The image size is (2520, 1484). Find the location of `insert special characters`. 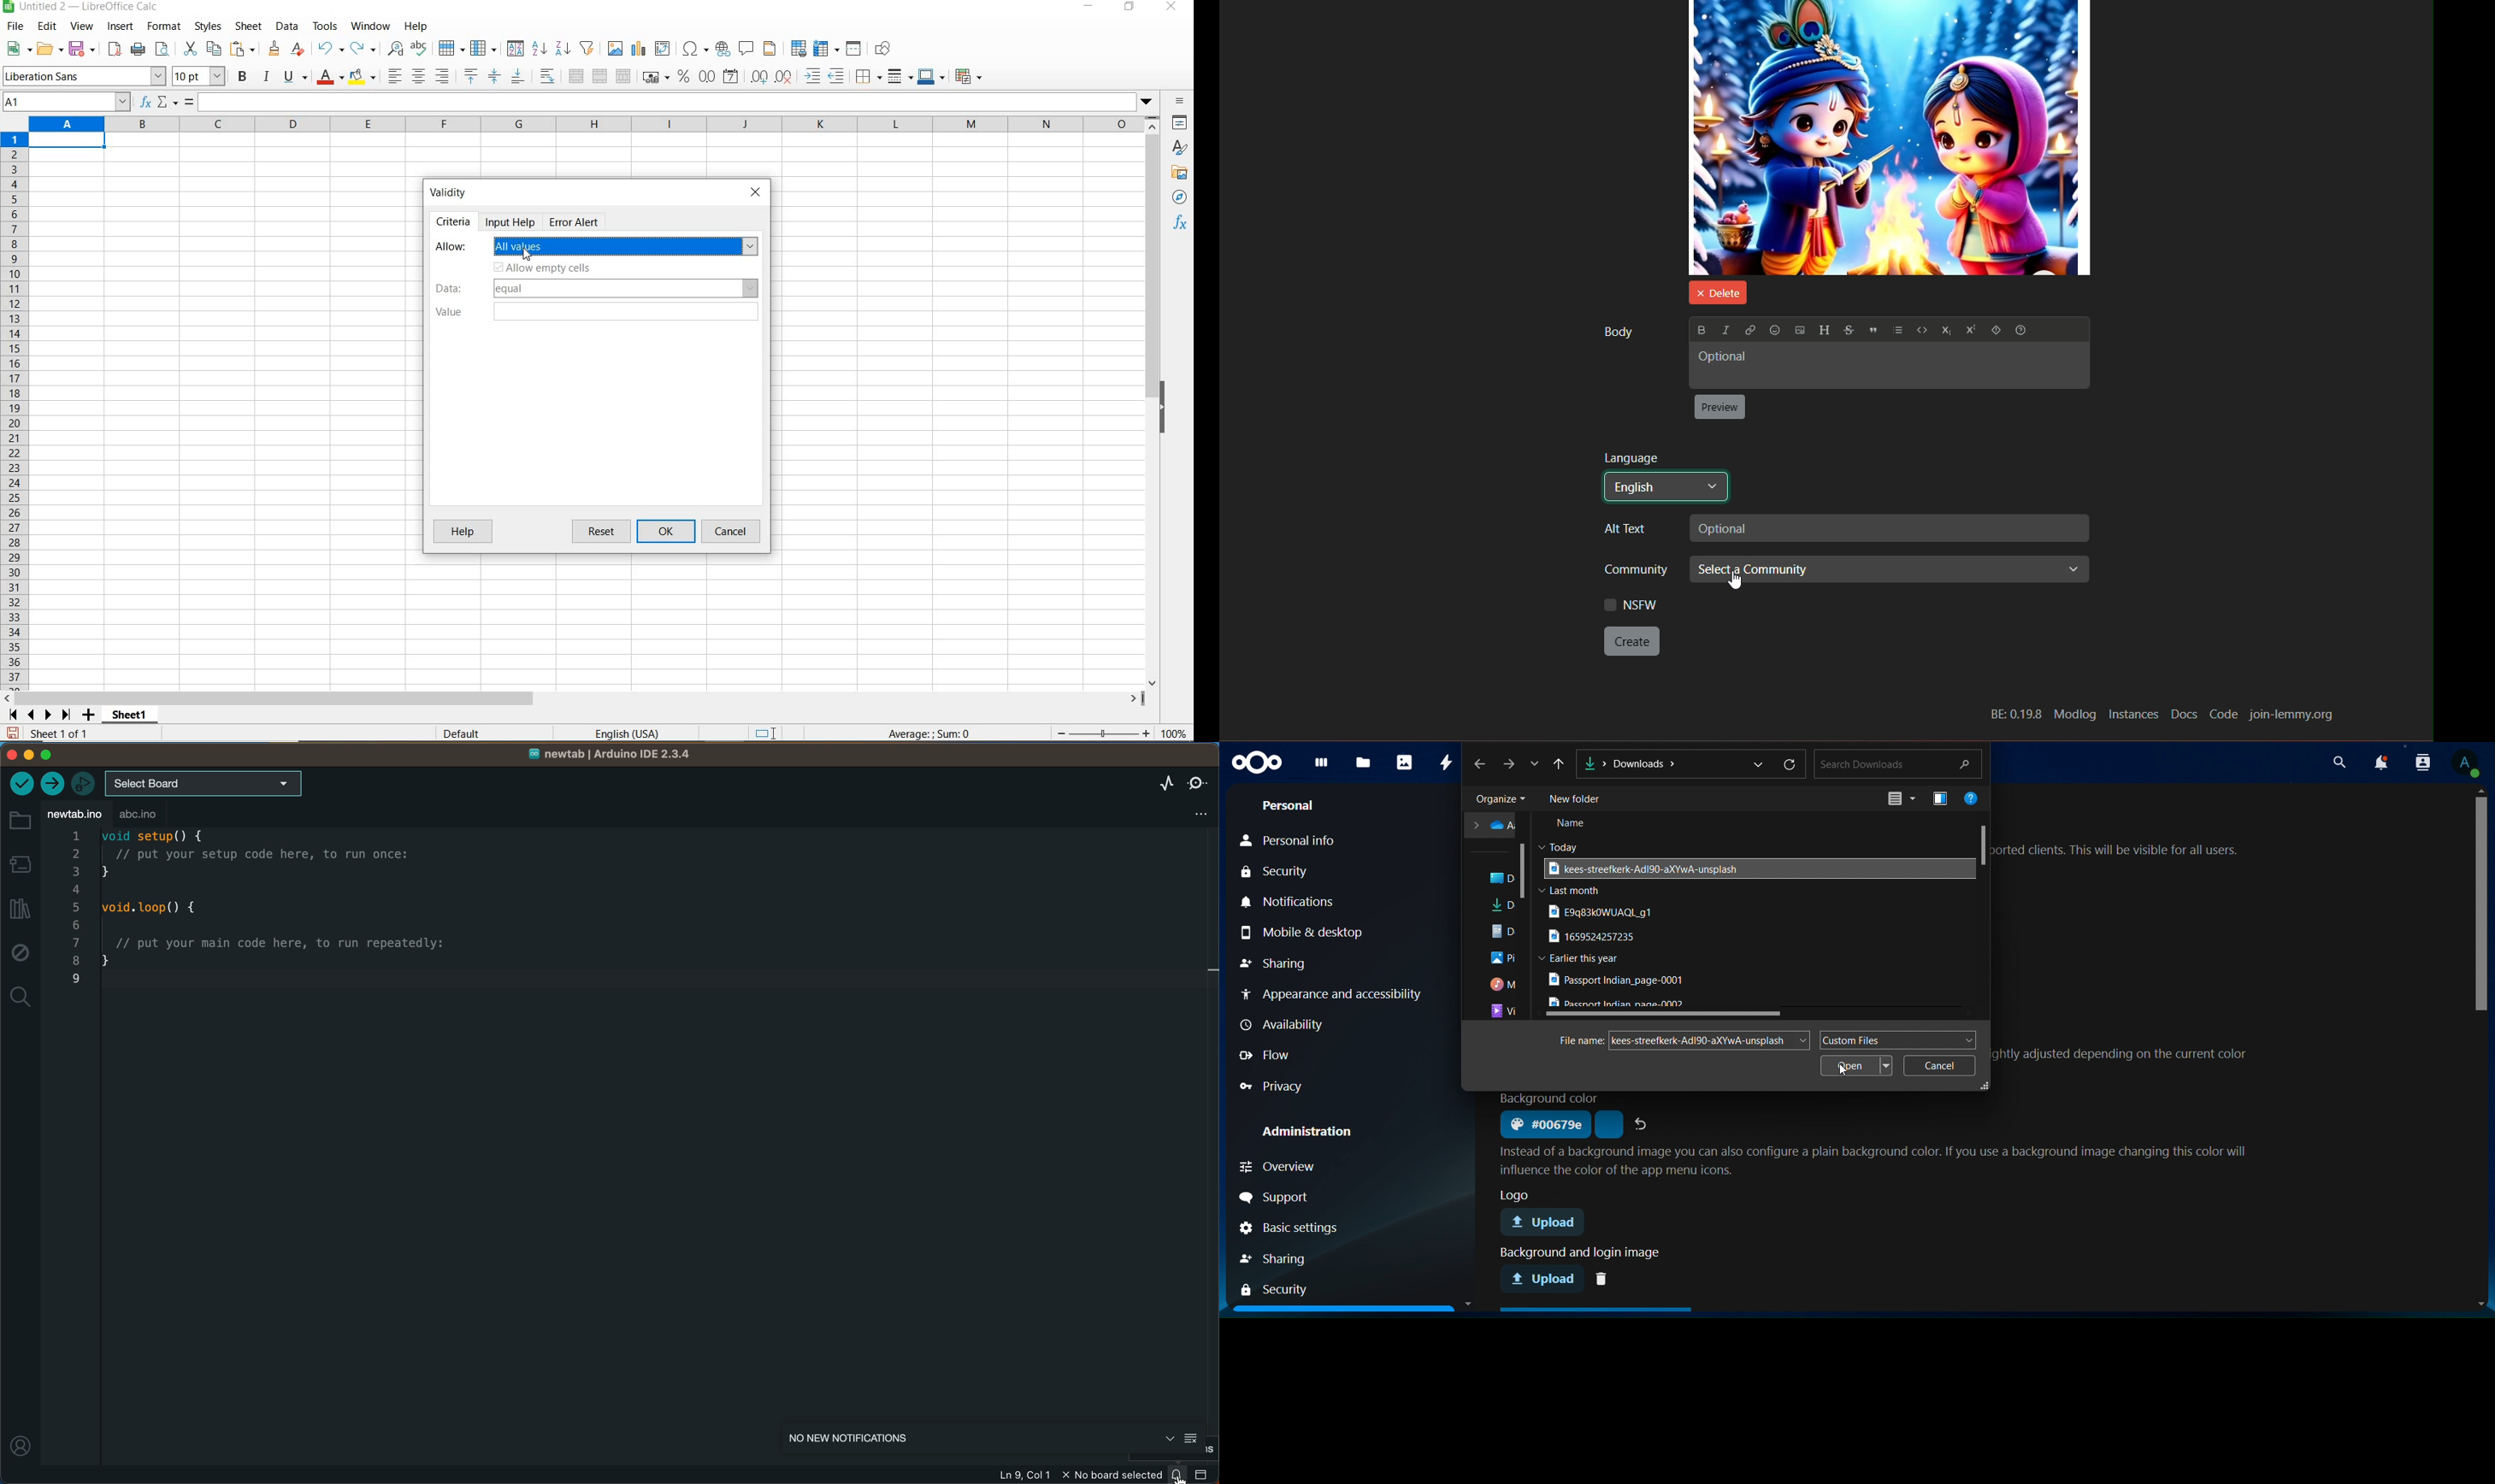

insert special characters is located at coordinates (696, 49).